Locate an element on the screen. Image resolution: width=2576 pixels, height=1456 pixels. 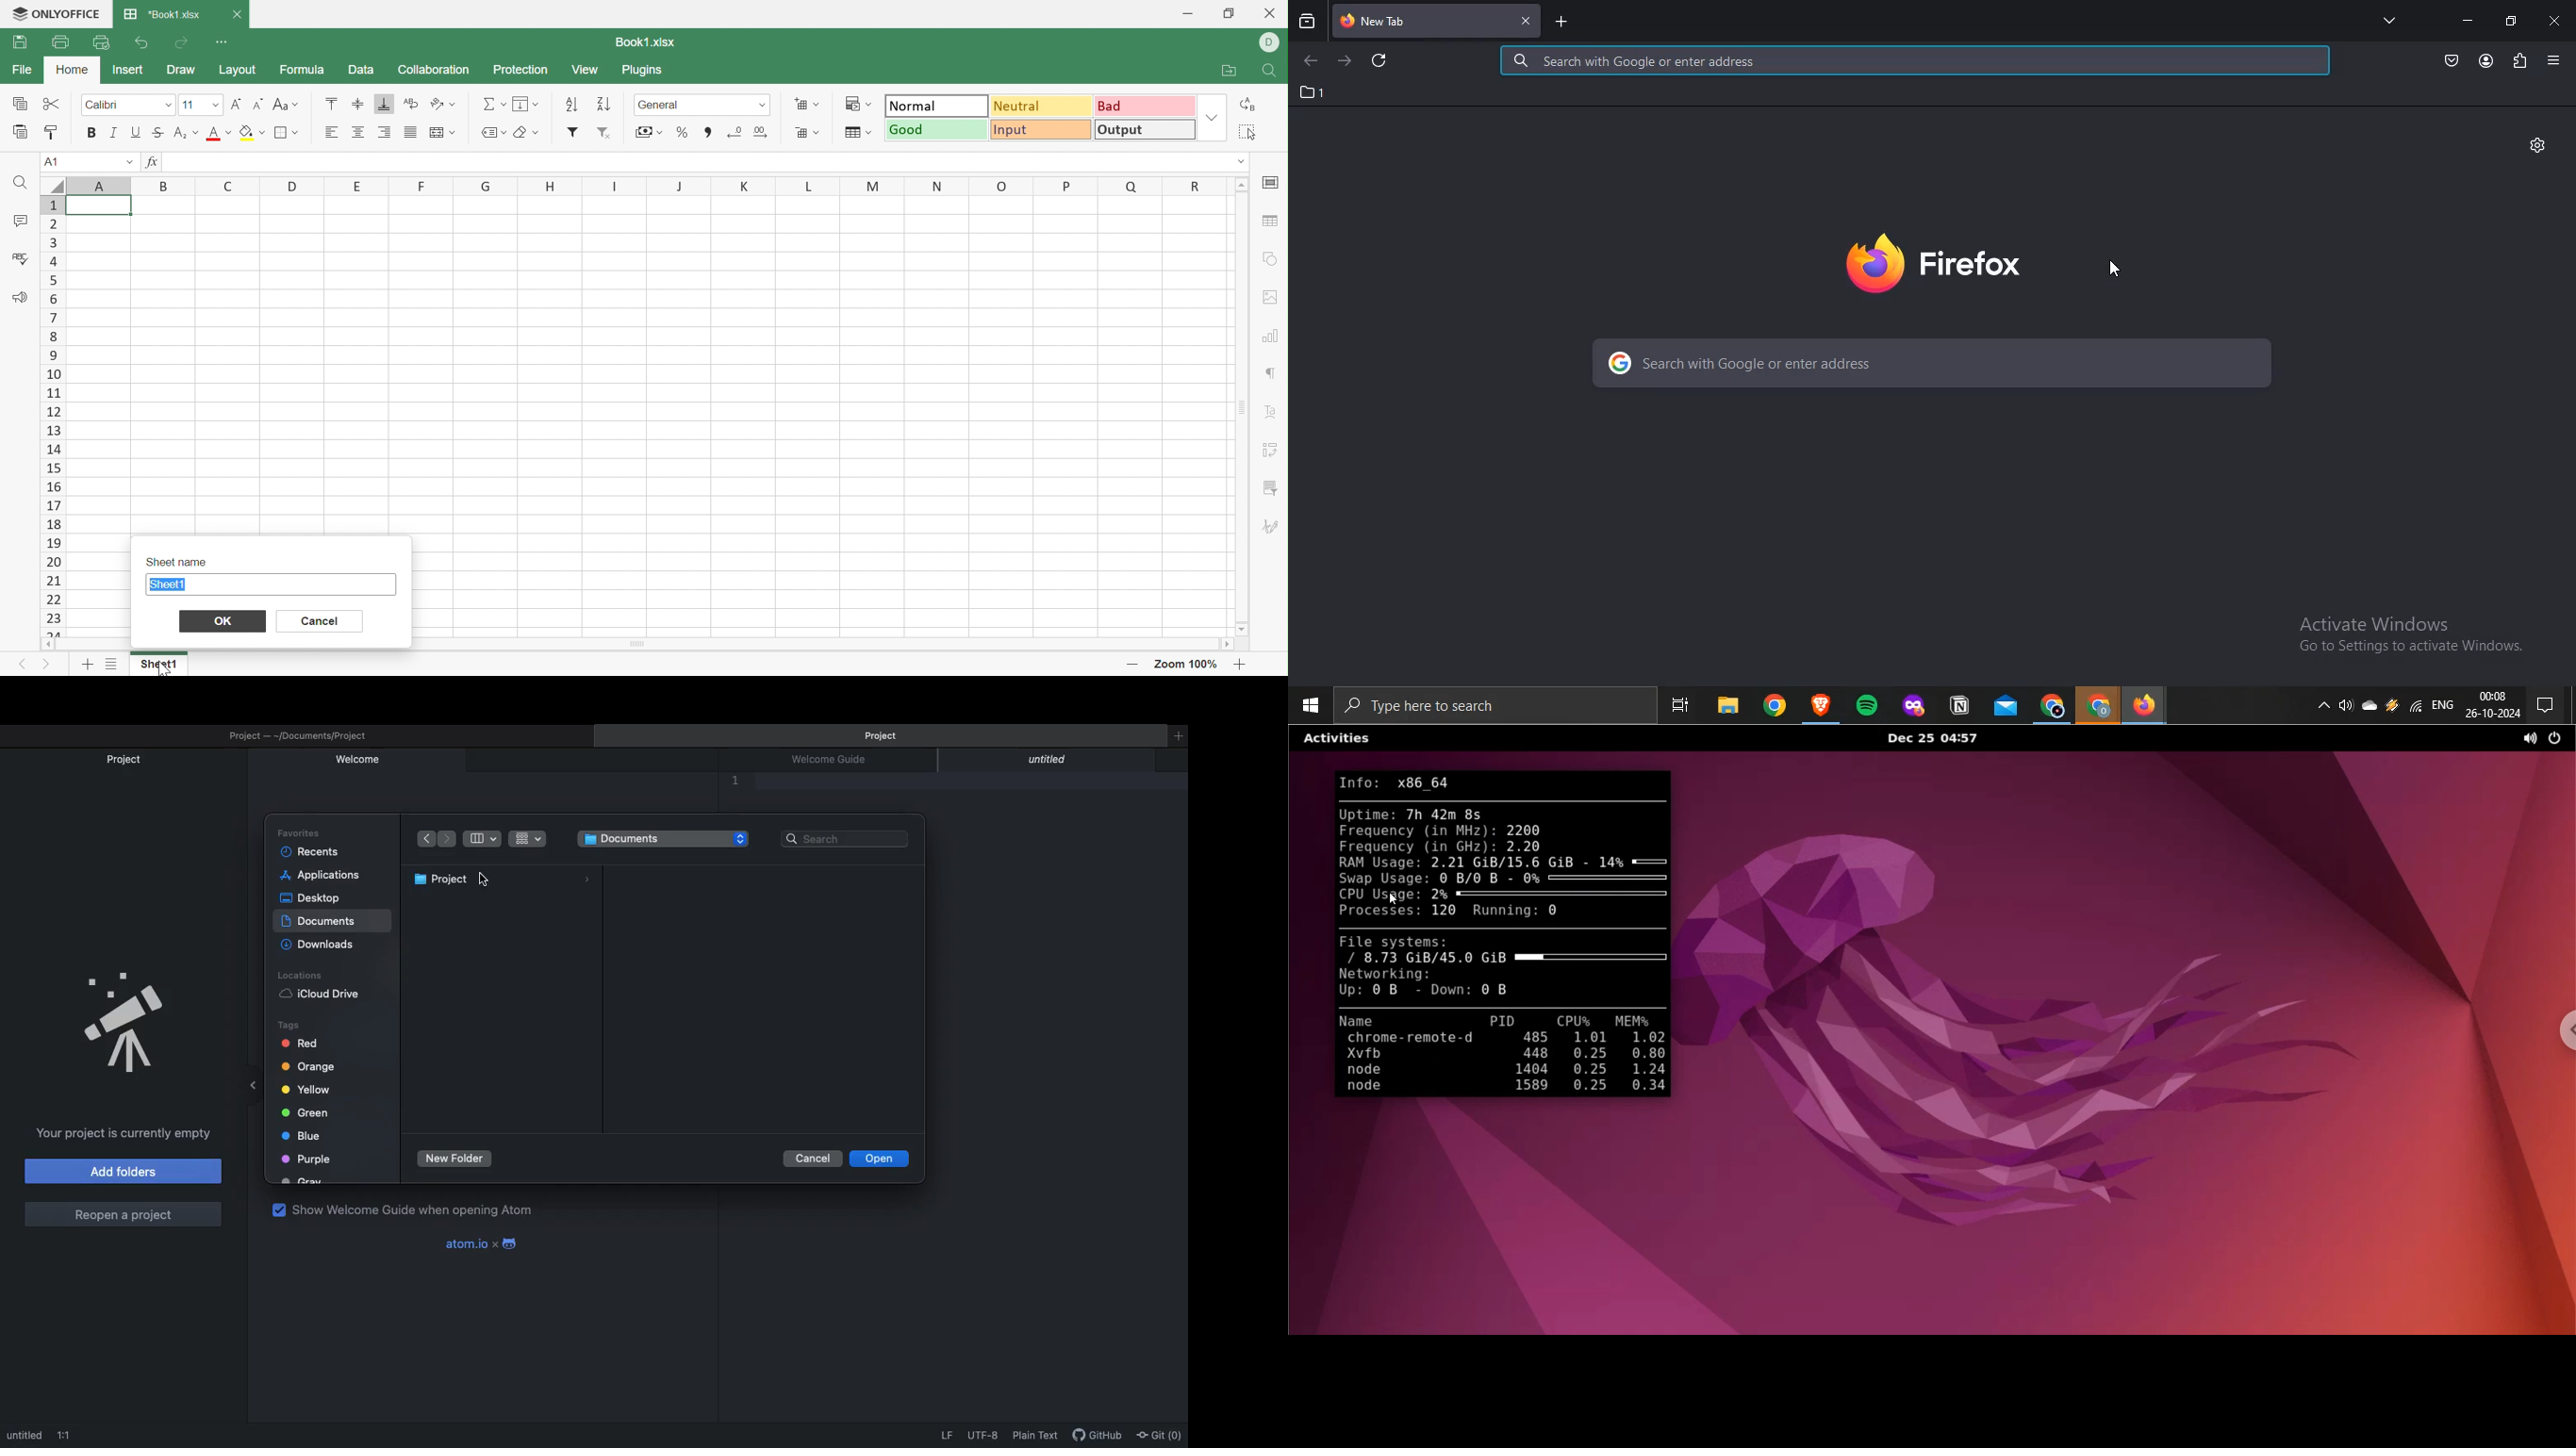
file systems: is located at coordinates (1395, 942).